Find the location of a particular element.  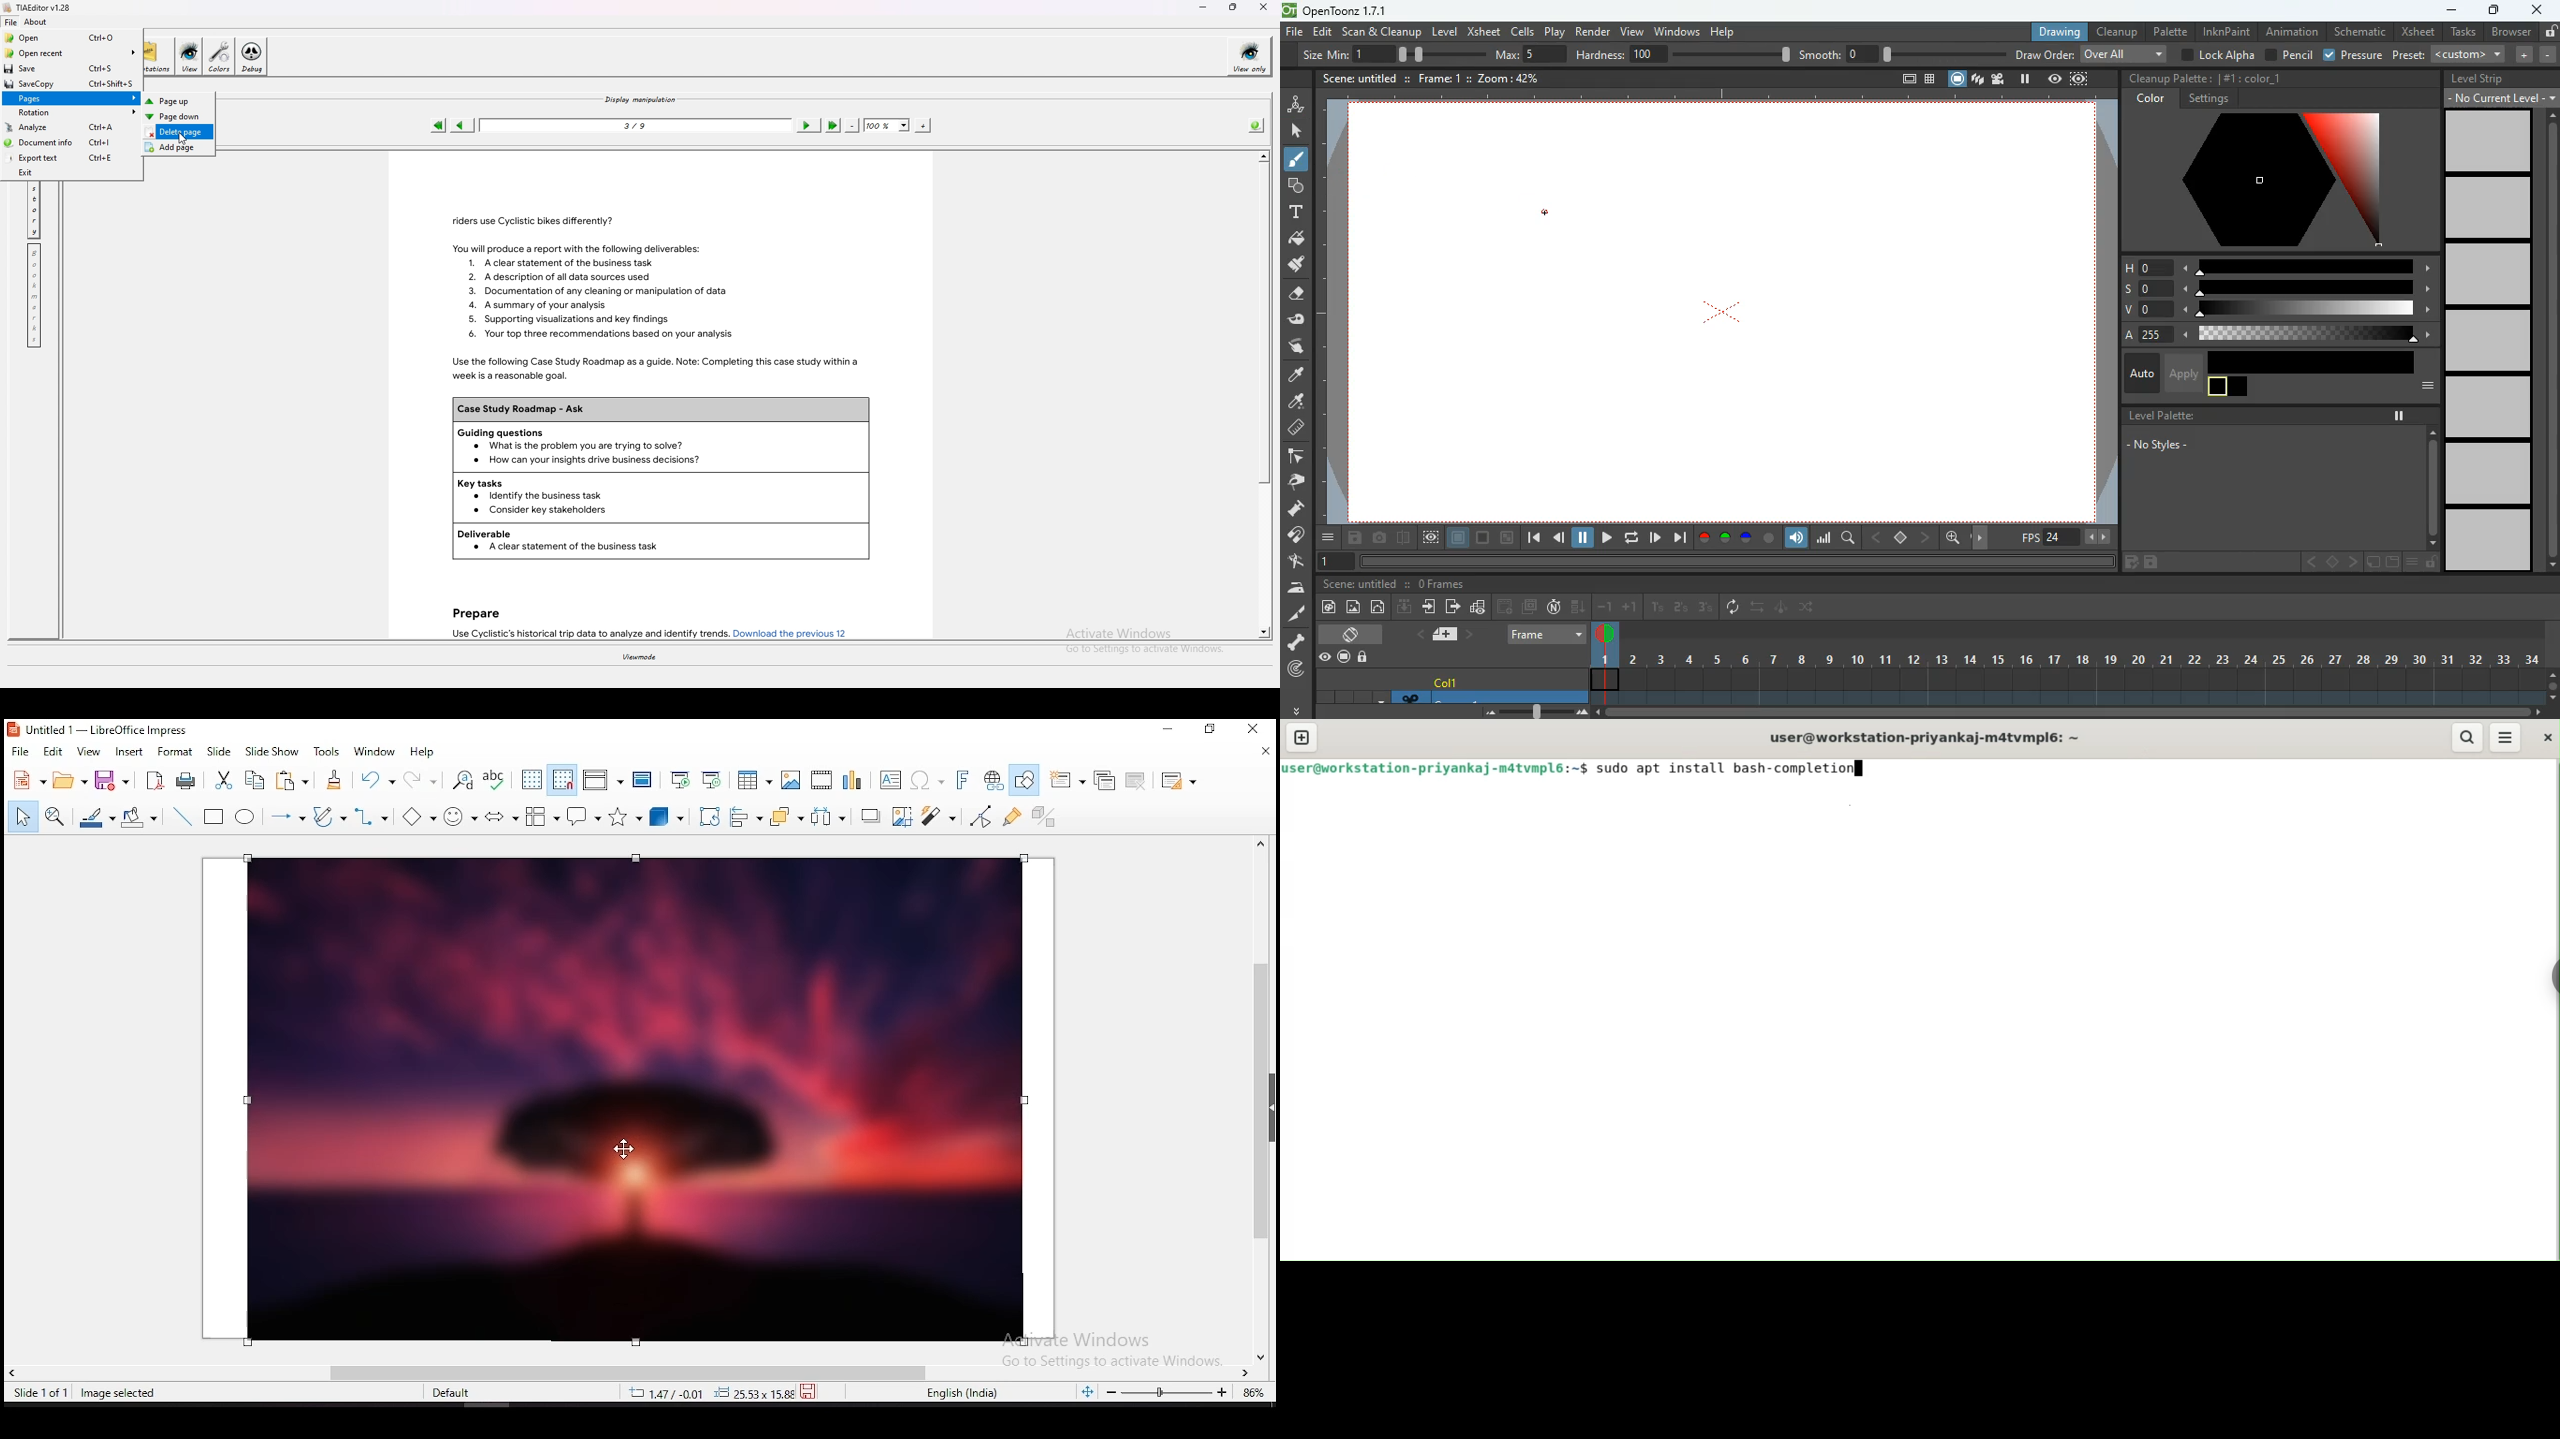

rotate is located at coordinates (707, 818).